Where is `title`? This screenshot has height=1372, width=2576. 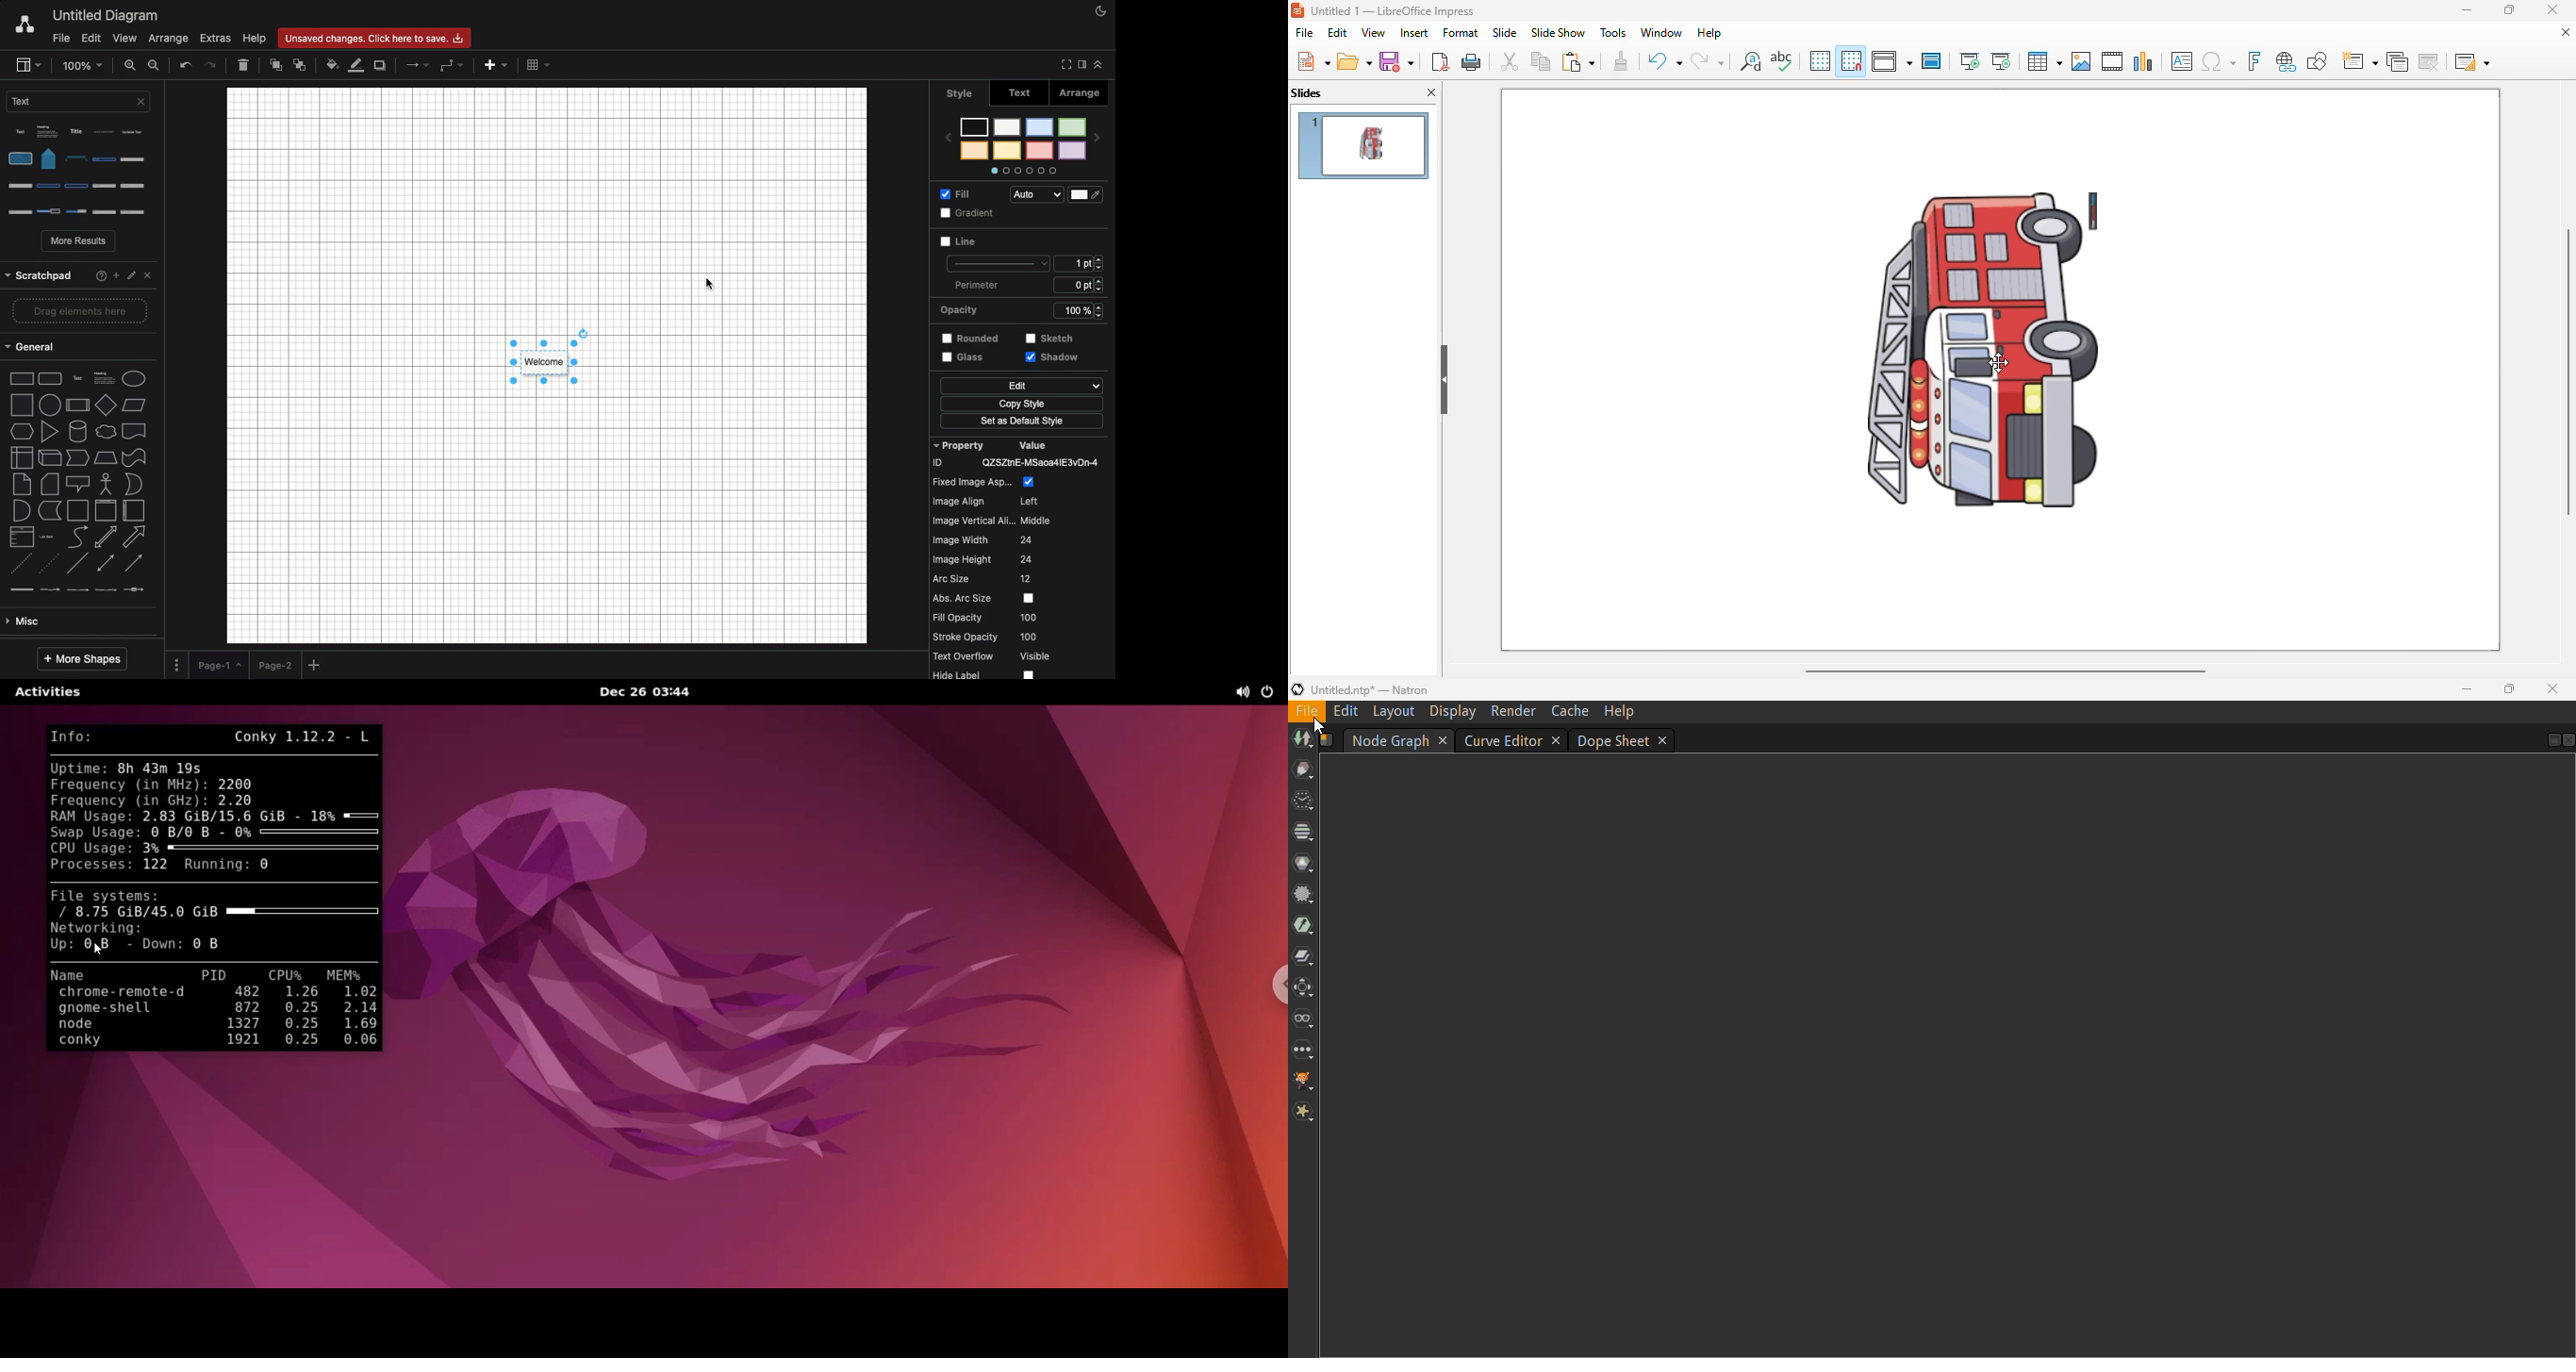
title is located at coordinates (1393, 11).